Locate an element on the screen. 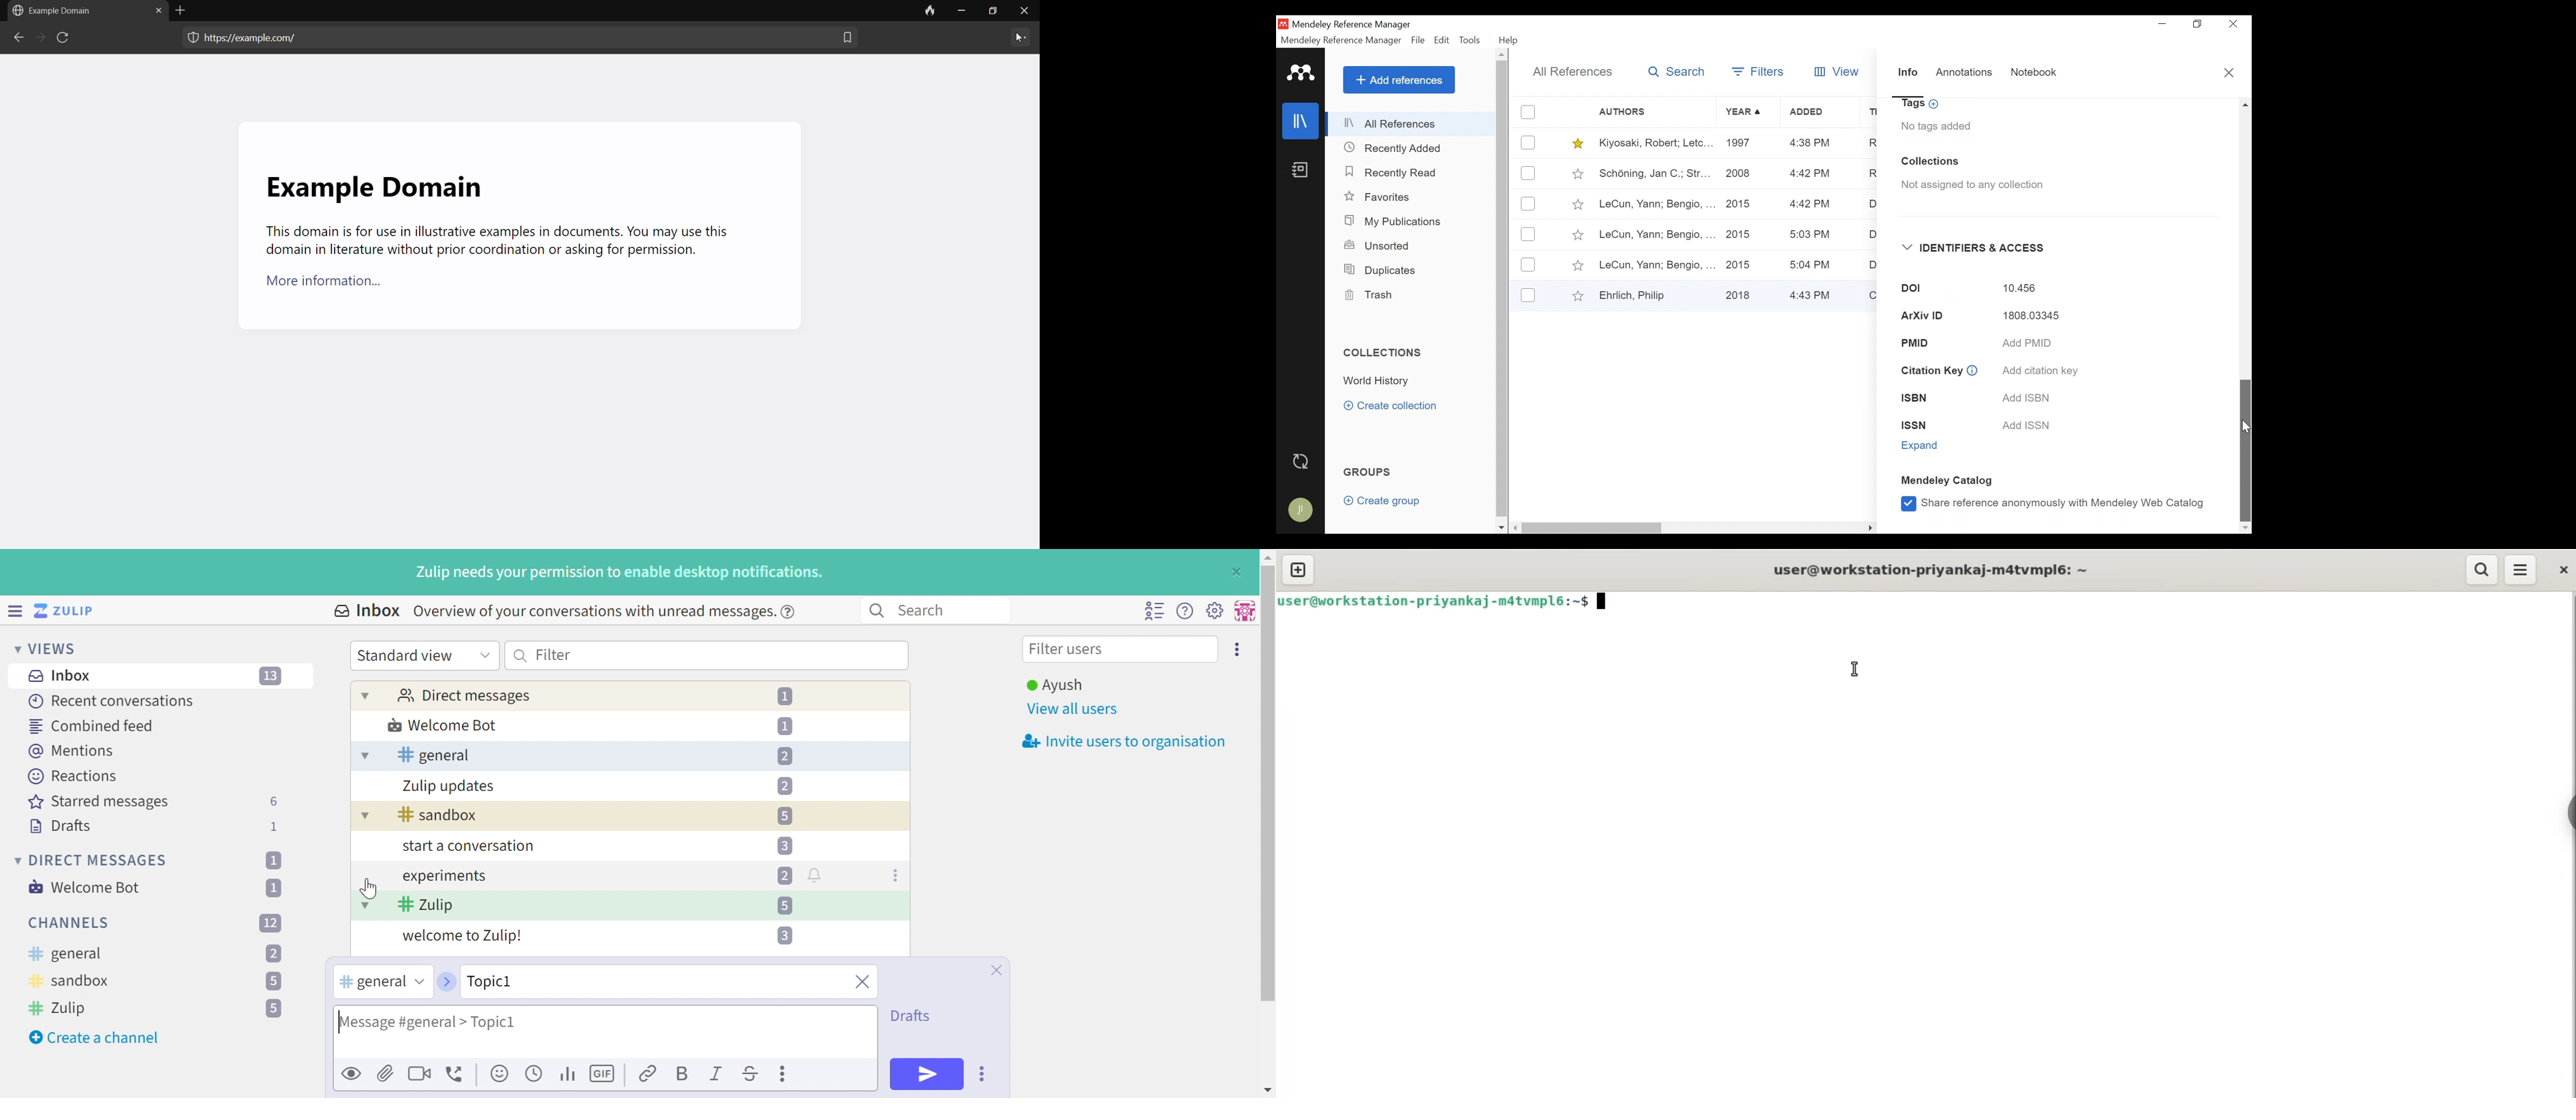 The height and width of the screenshot is (1120, 2576). general is located at coordinates (433, 755).